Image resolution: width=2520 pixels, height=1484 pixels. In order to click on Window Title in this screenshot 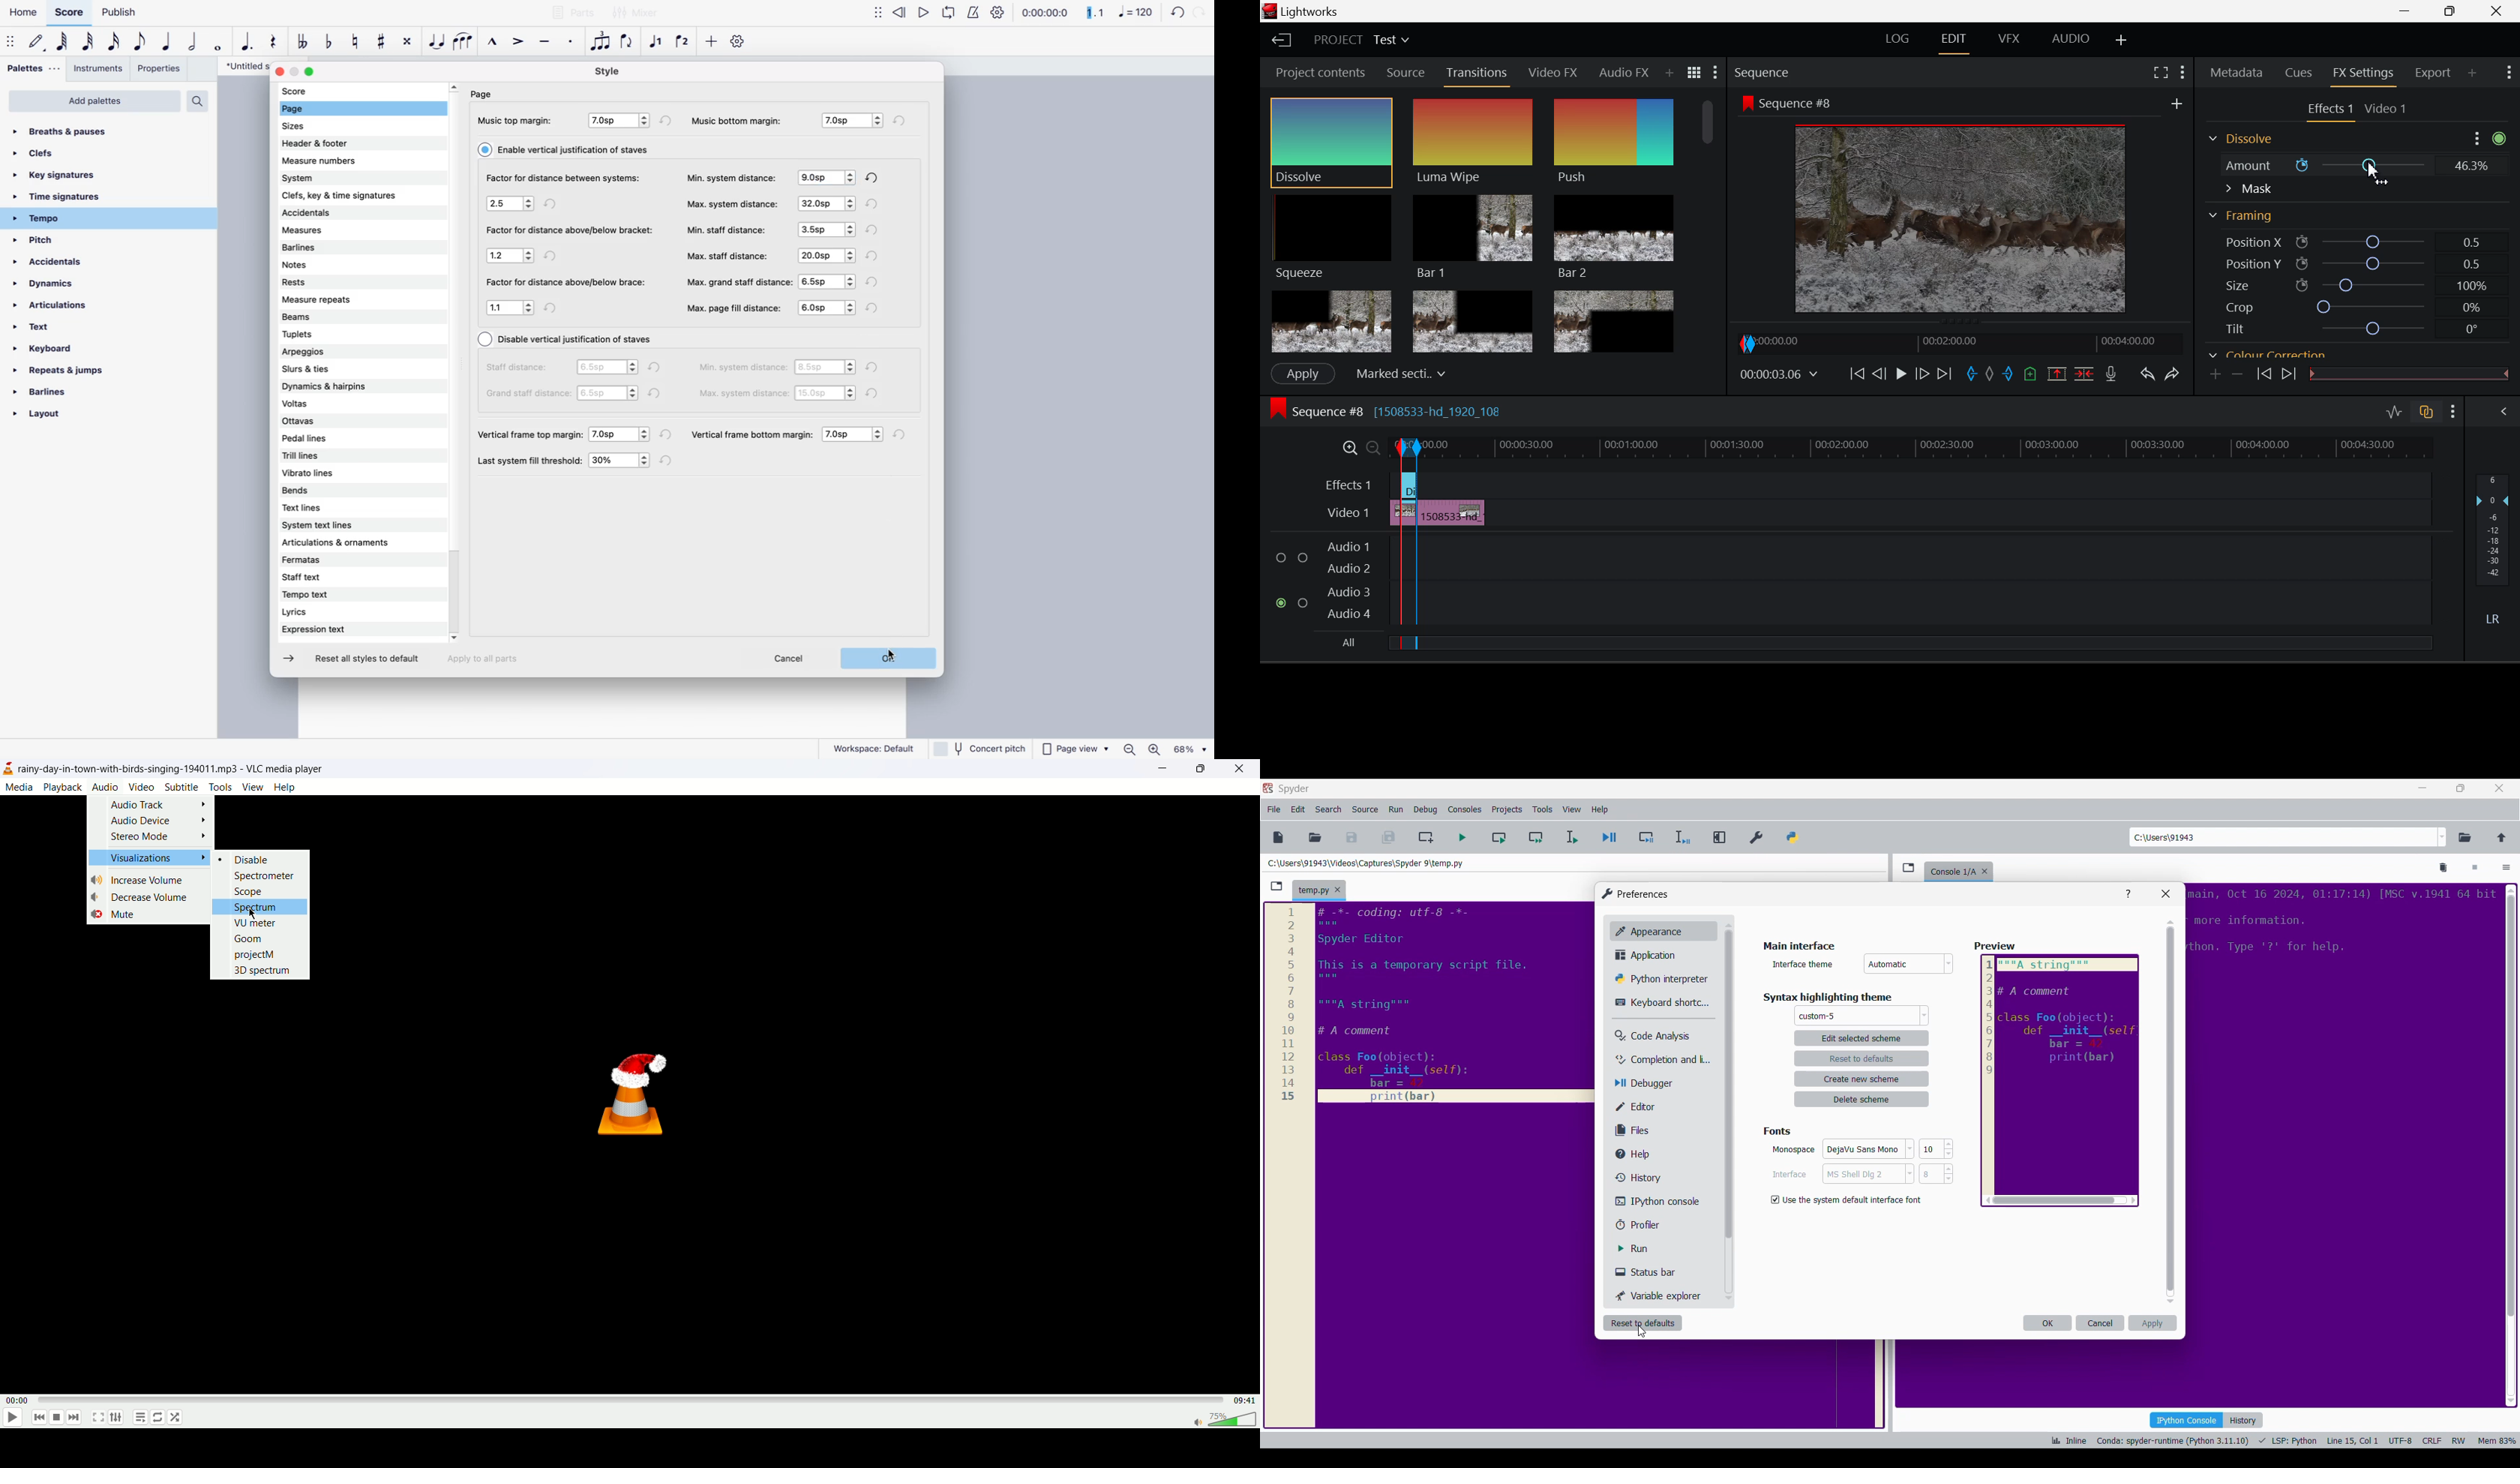, I will do `click(1302, 11)`.